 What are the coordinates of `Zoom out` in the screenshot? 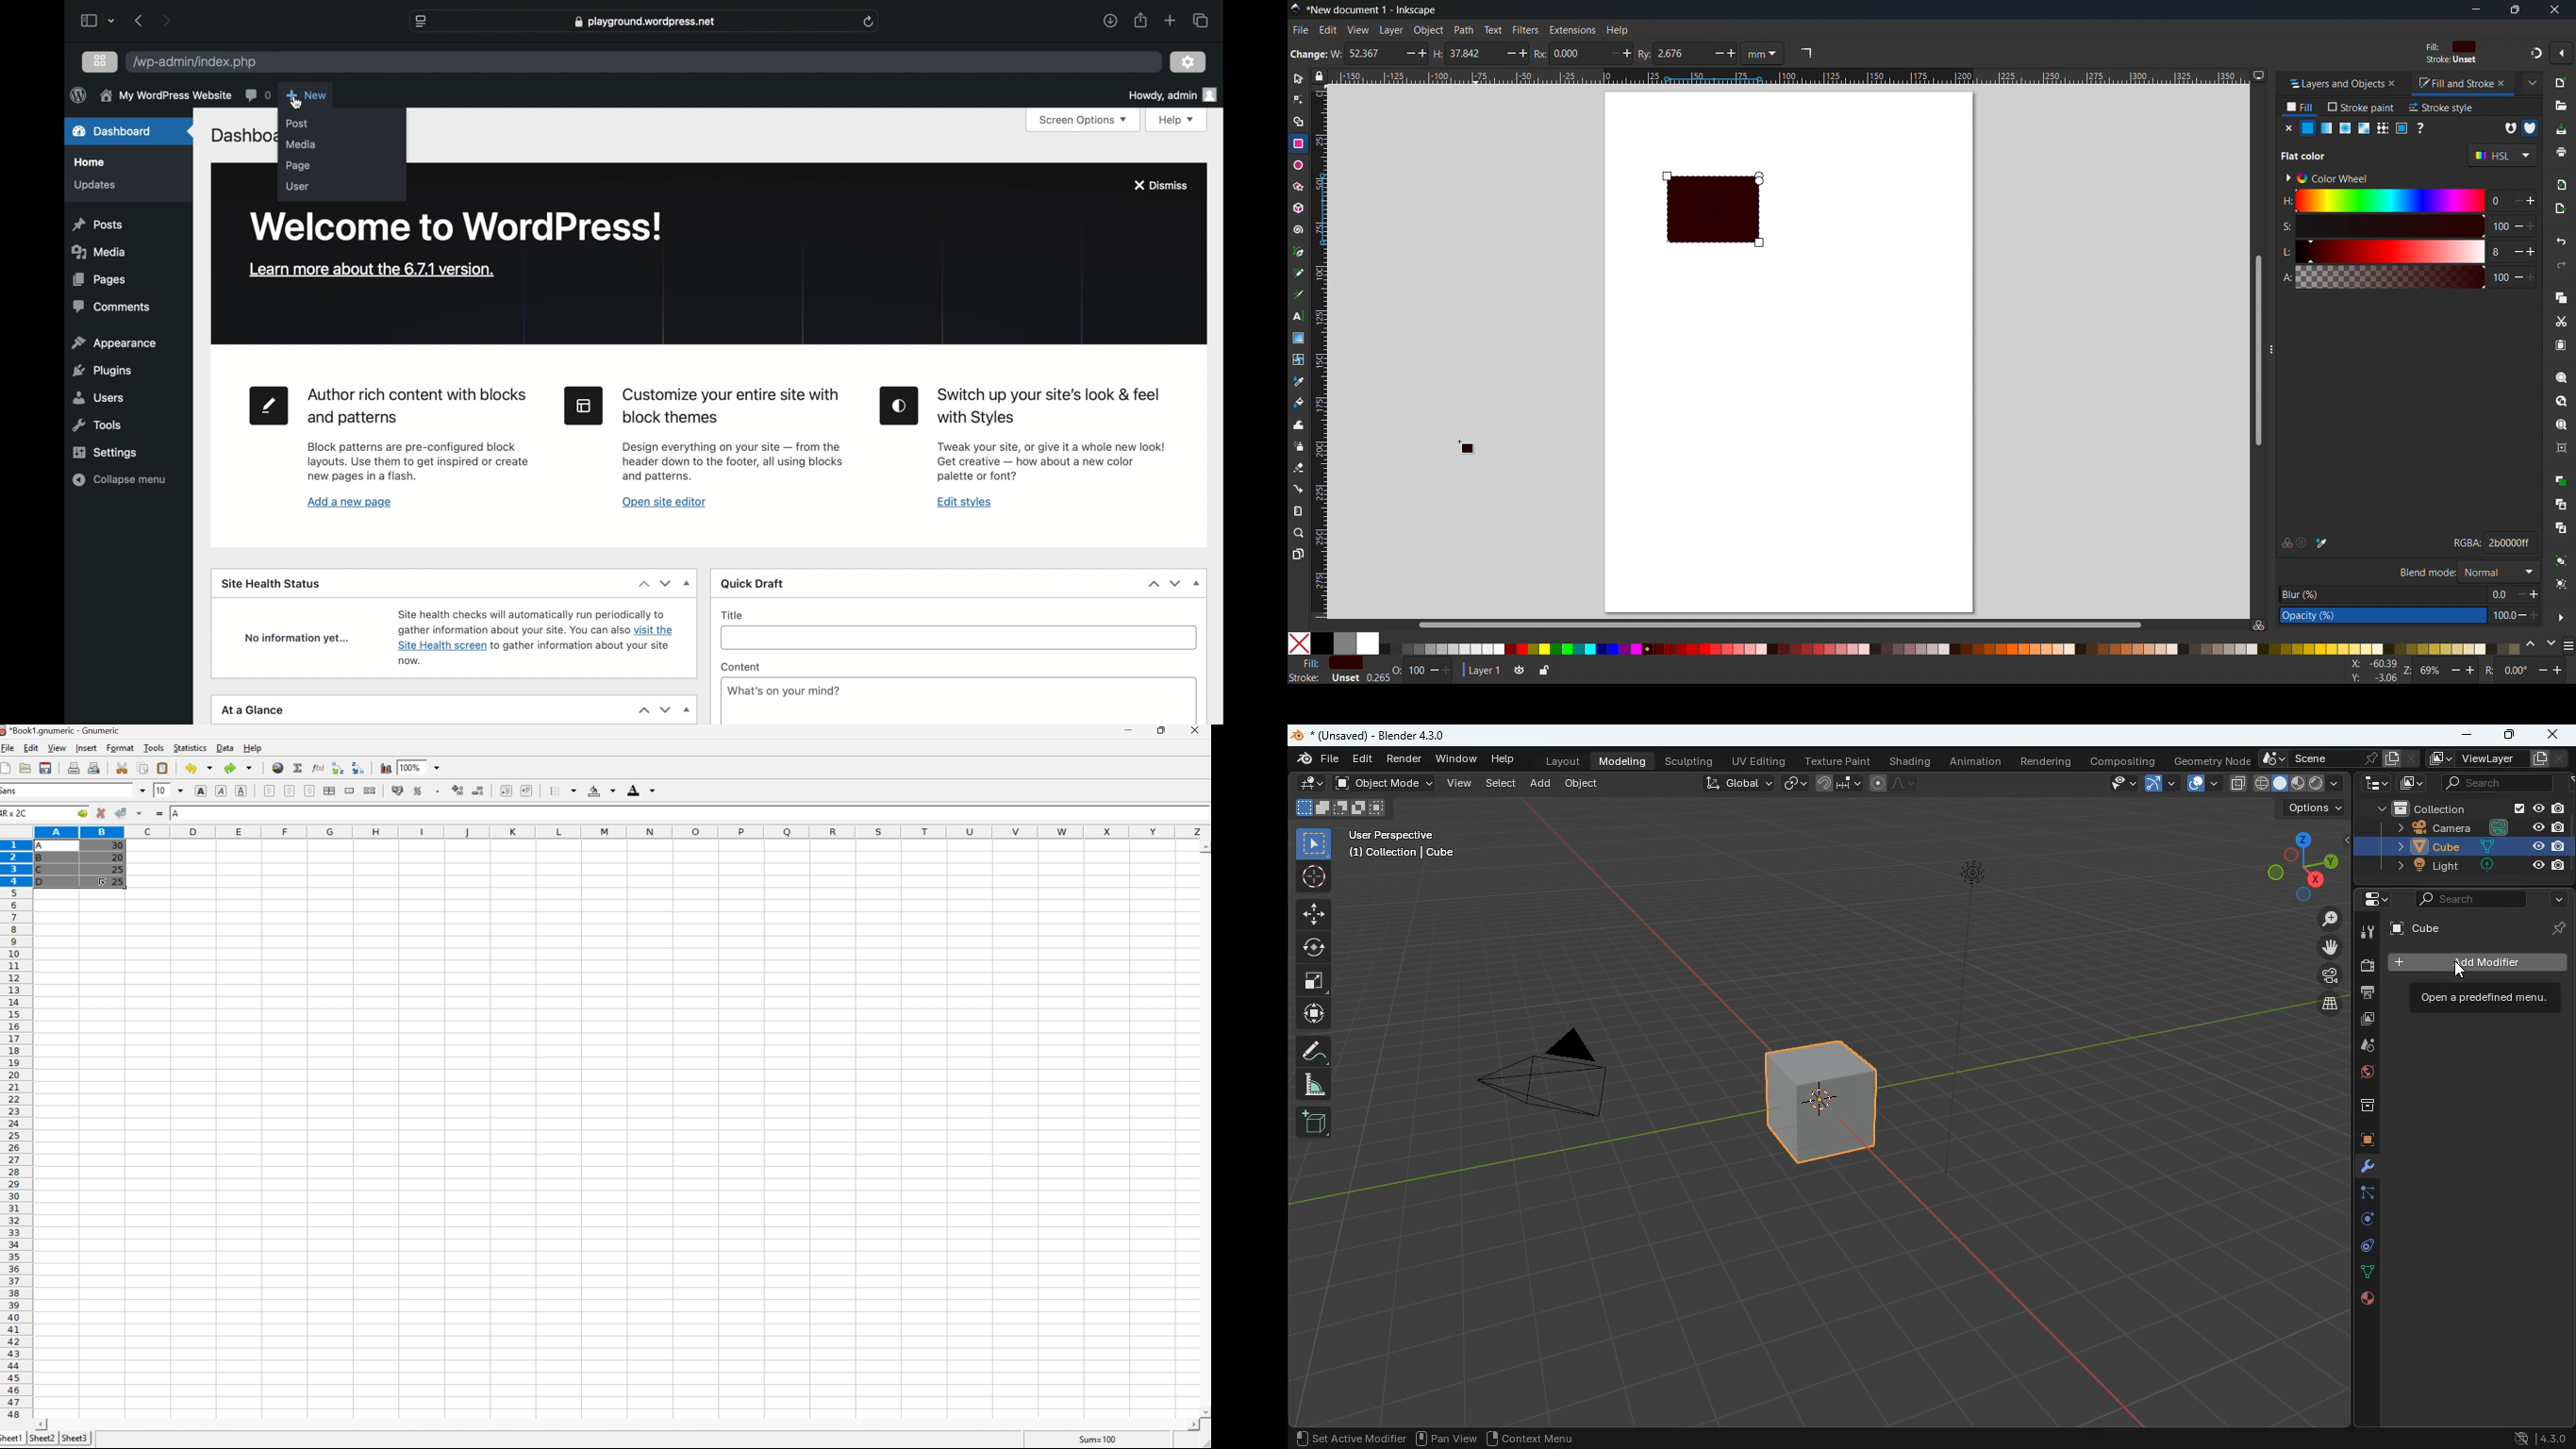 It's located at (2456, 671).